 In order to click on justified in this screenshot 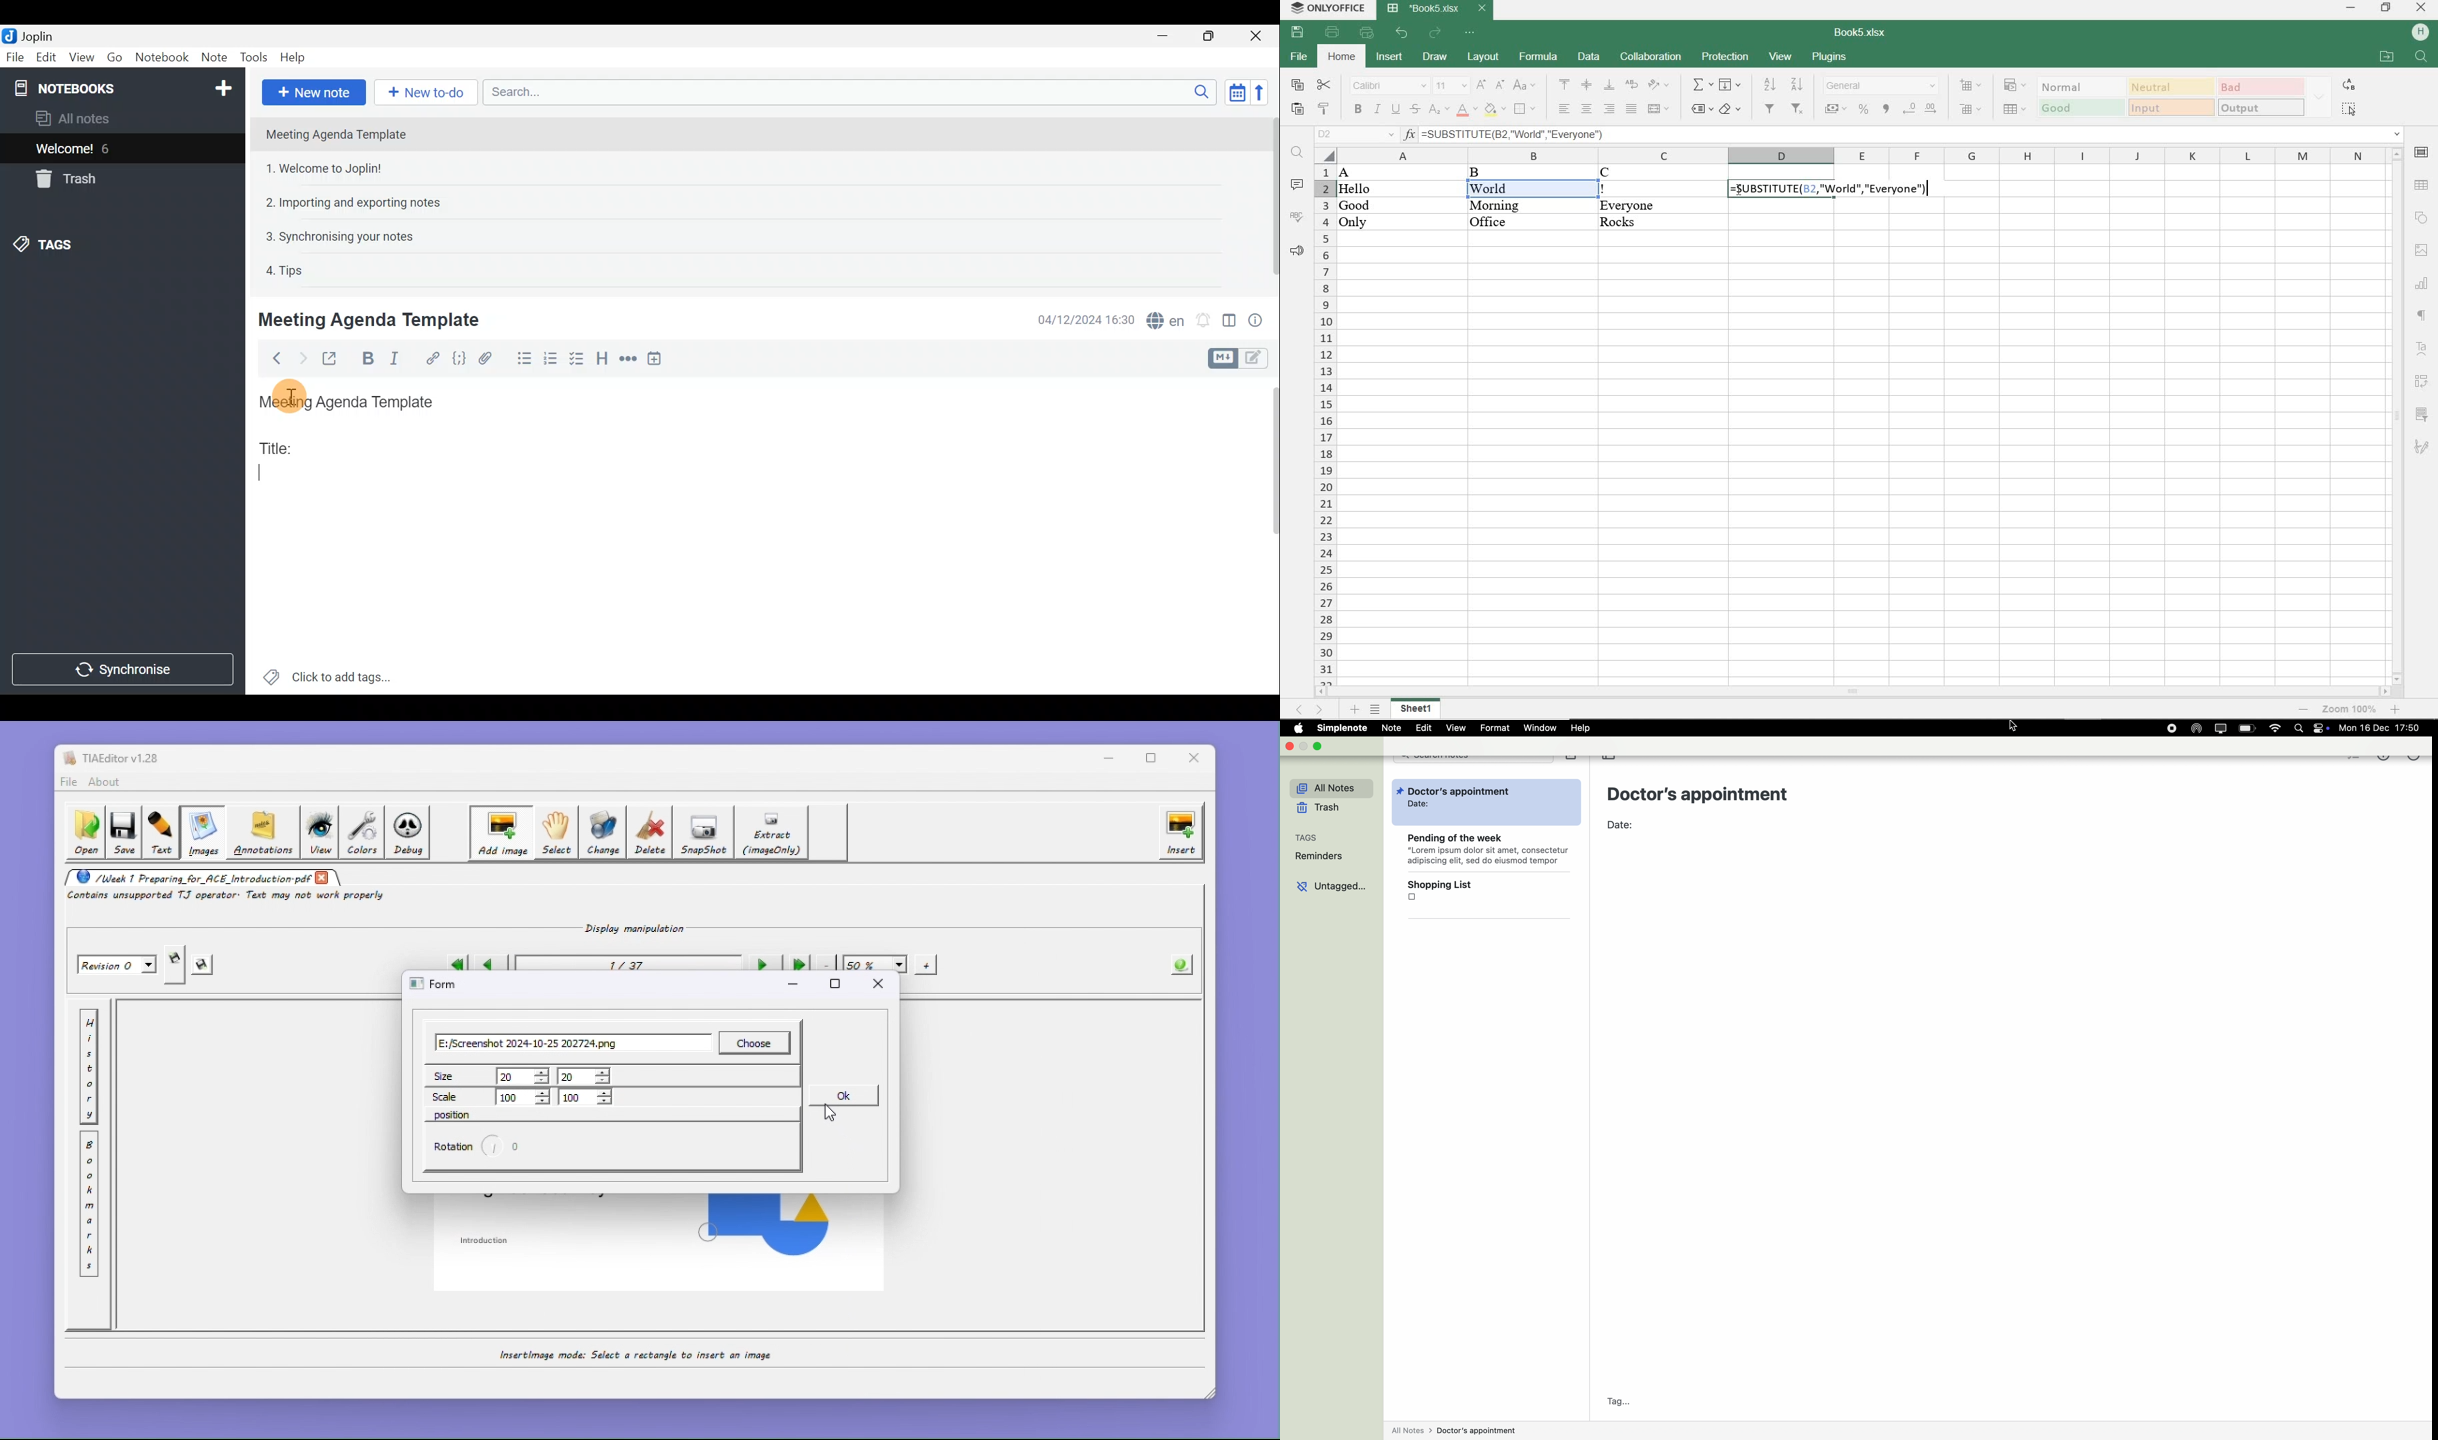, I will do `click(1631, 109)`.